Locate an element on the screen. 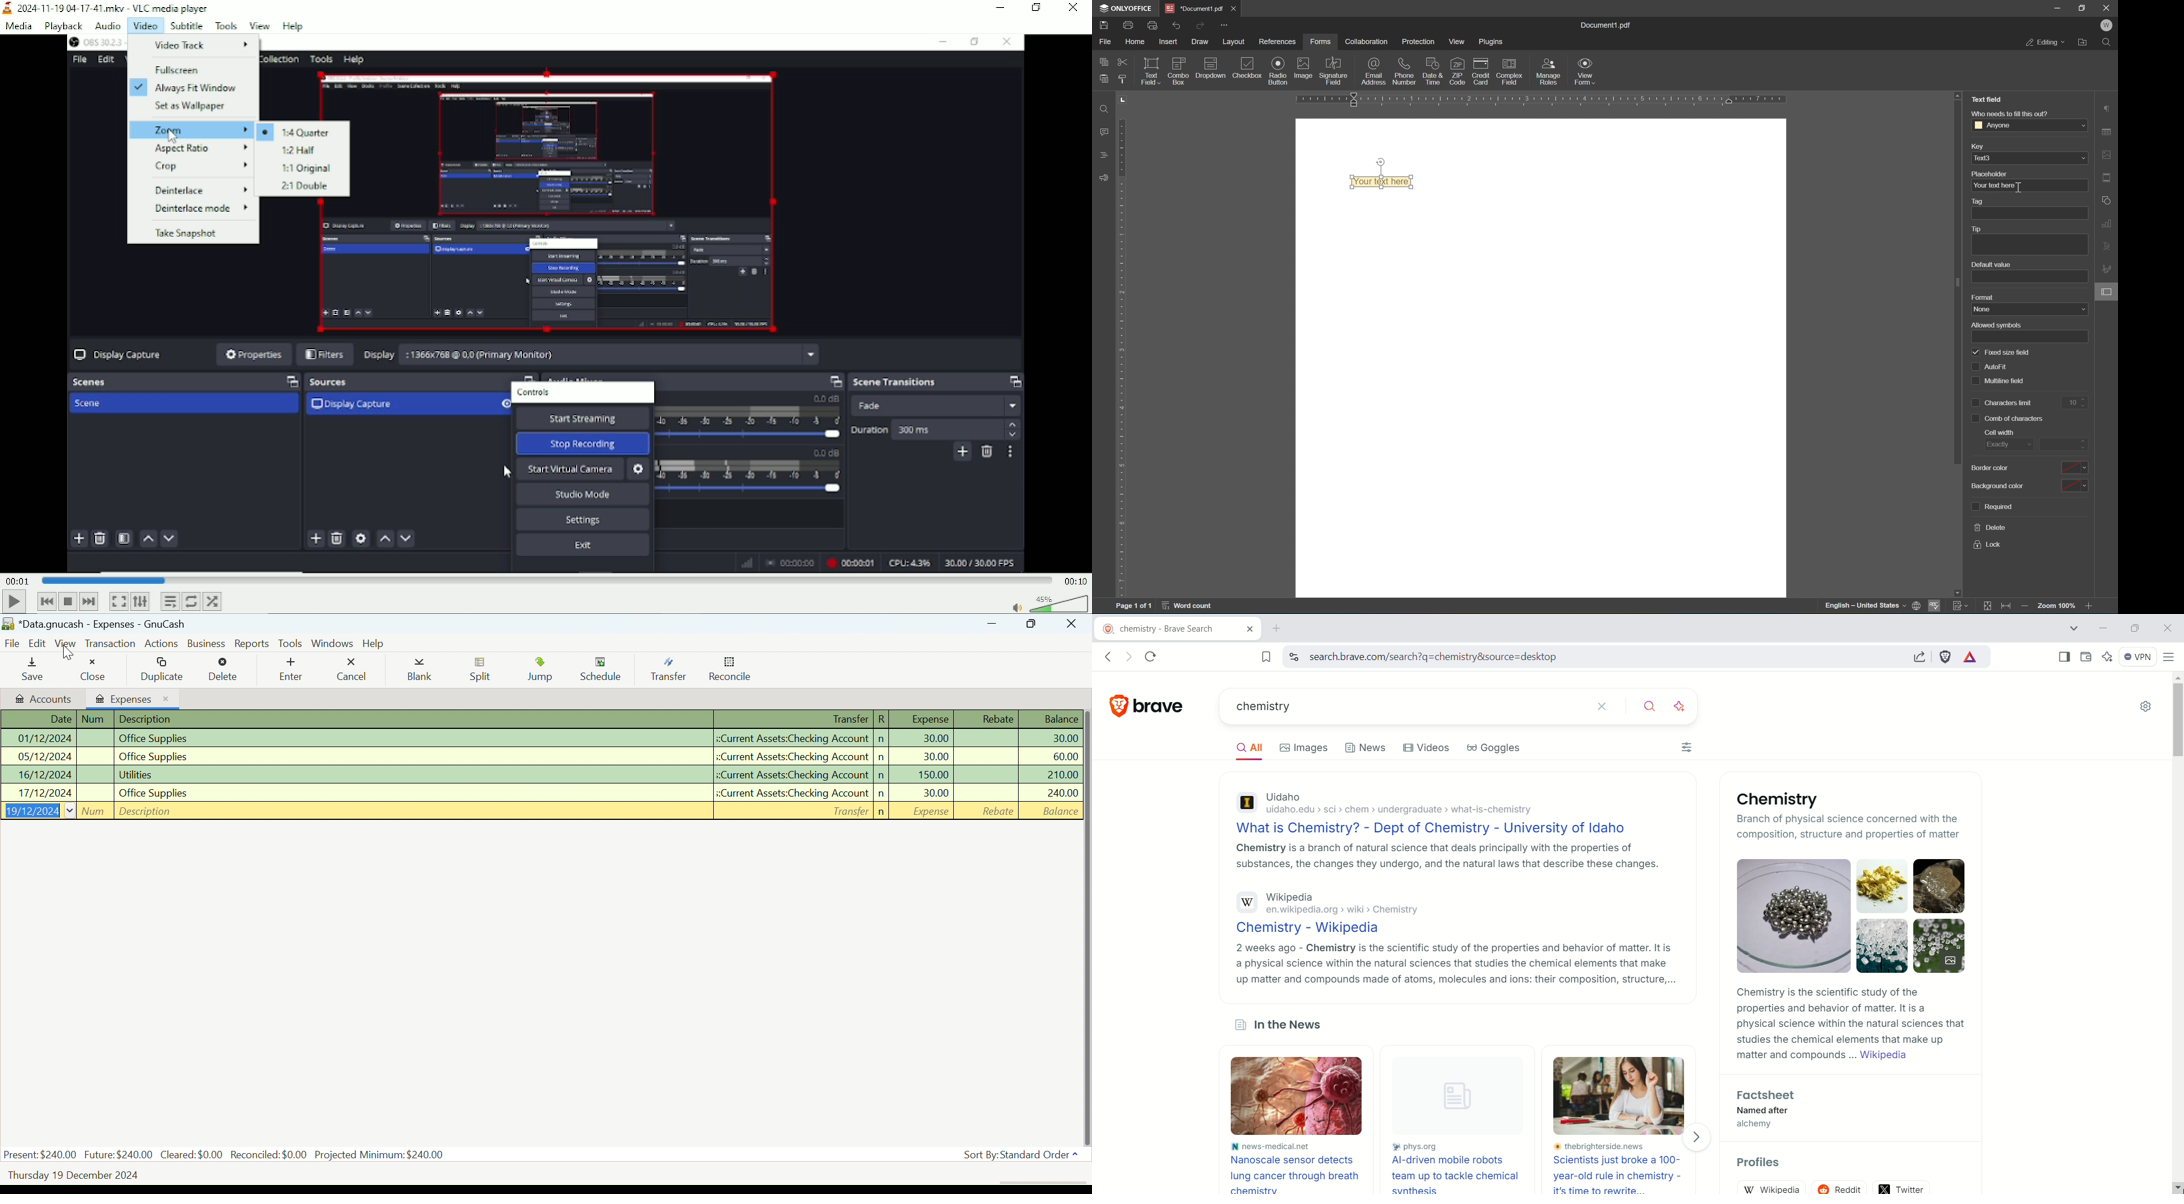 This screenshot has width=2184, height=1204. layout is located at coordinates (1234, 42).